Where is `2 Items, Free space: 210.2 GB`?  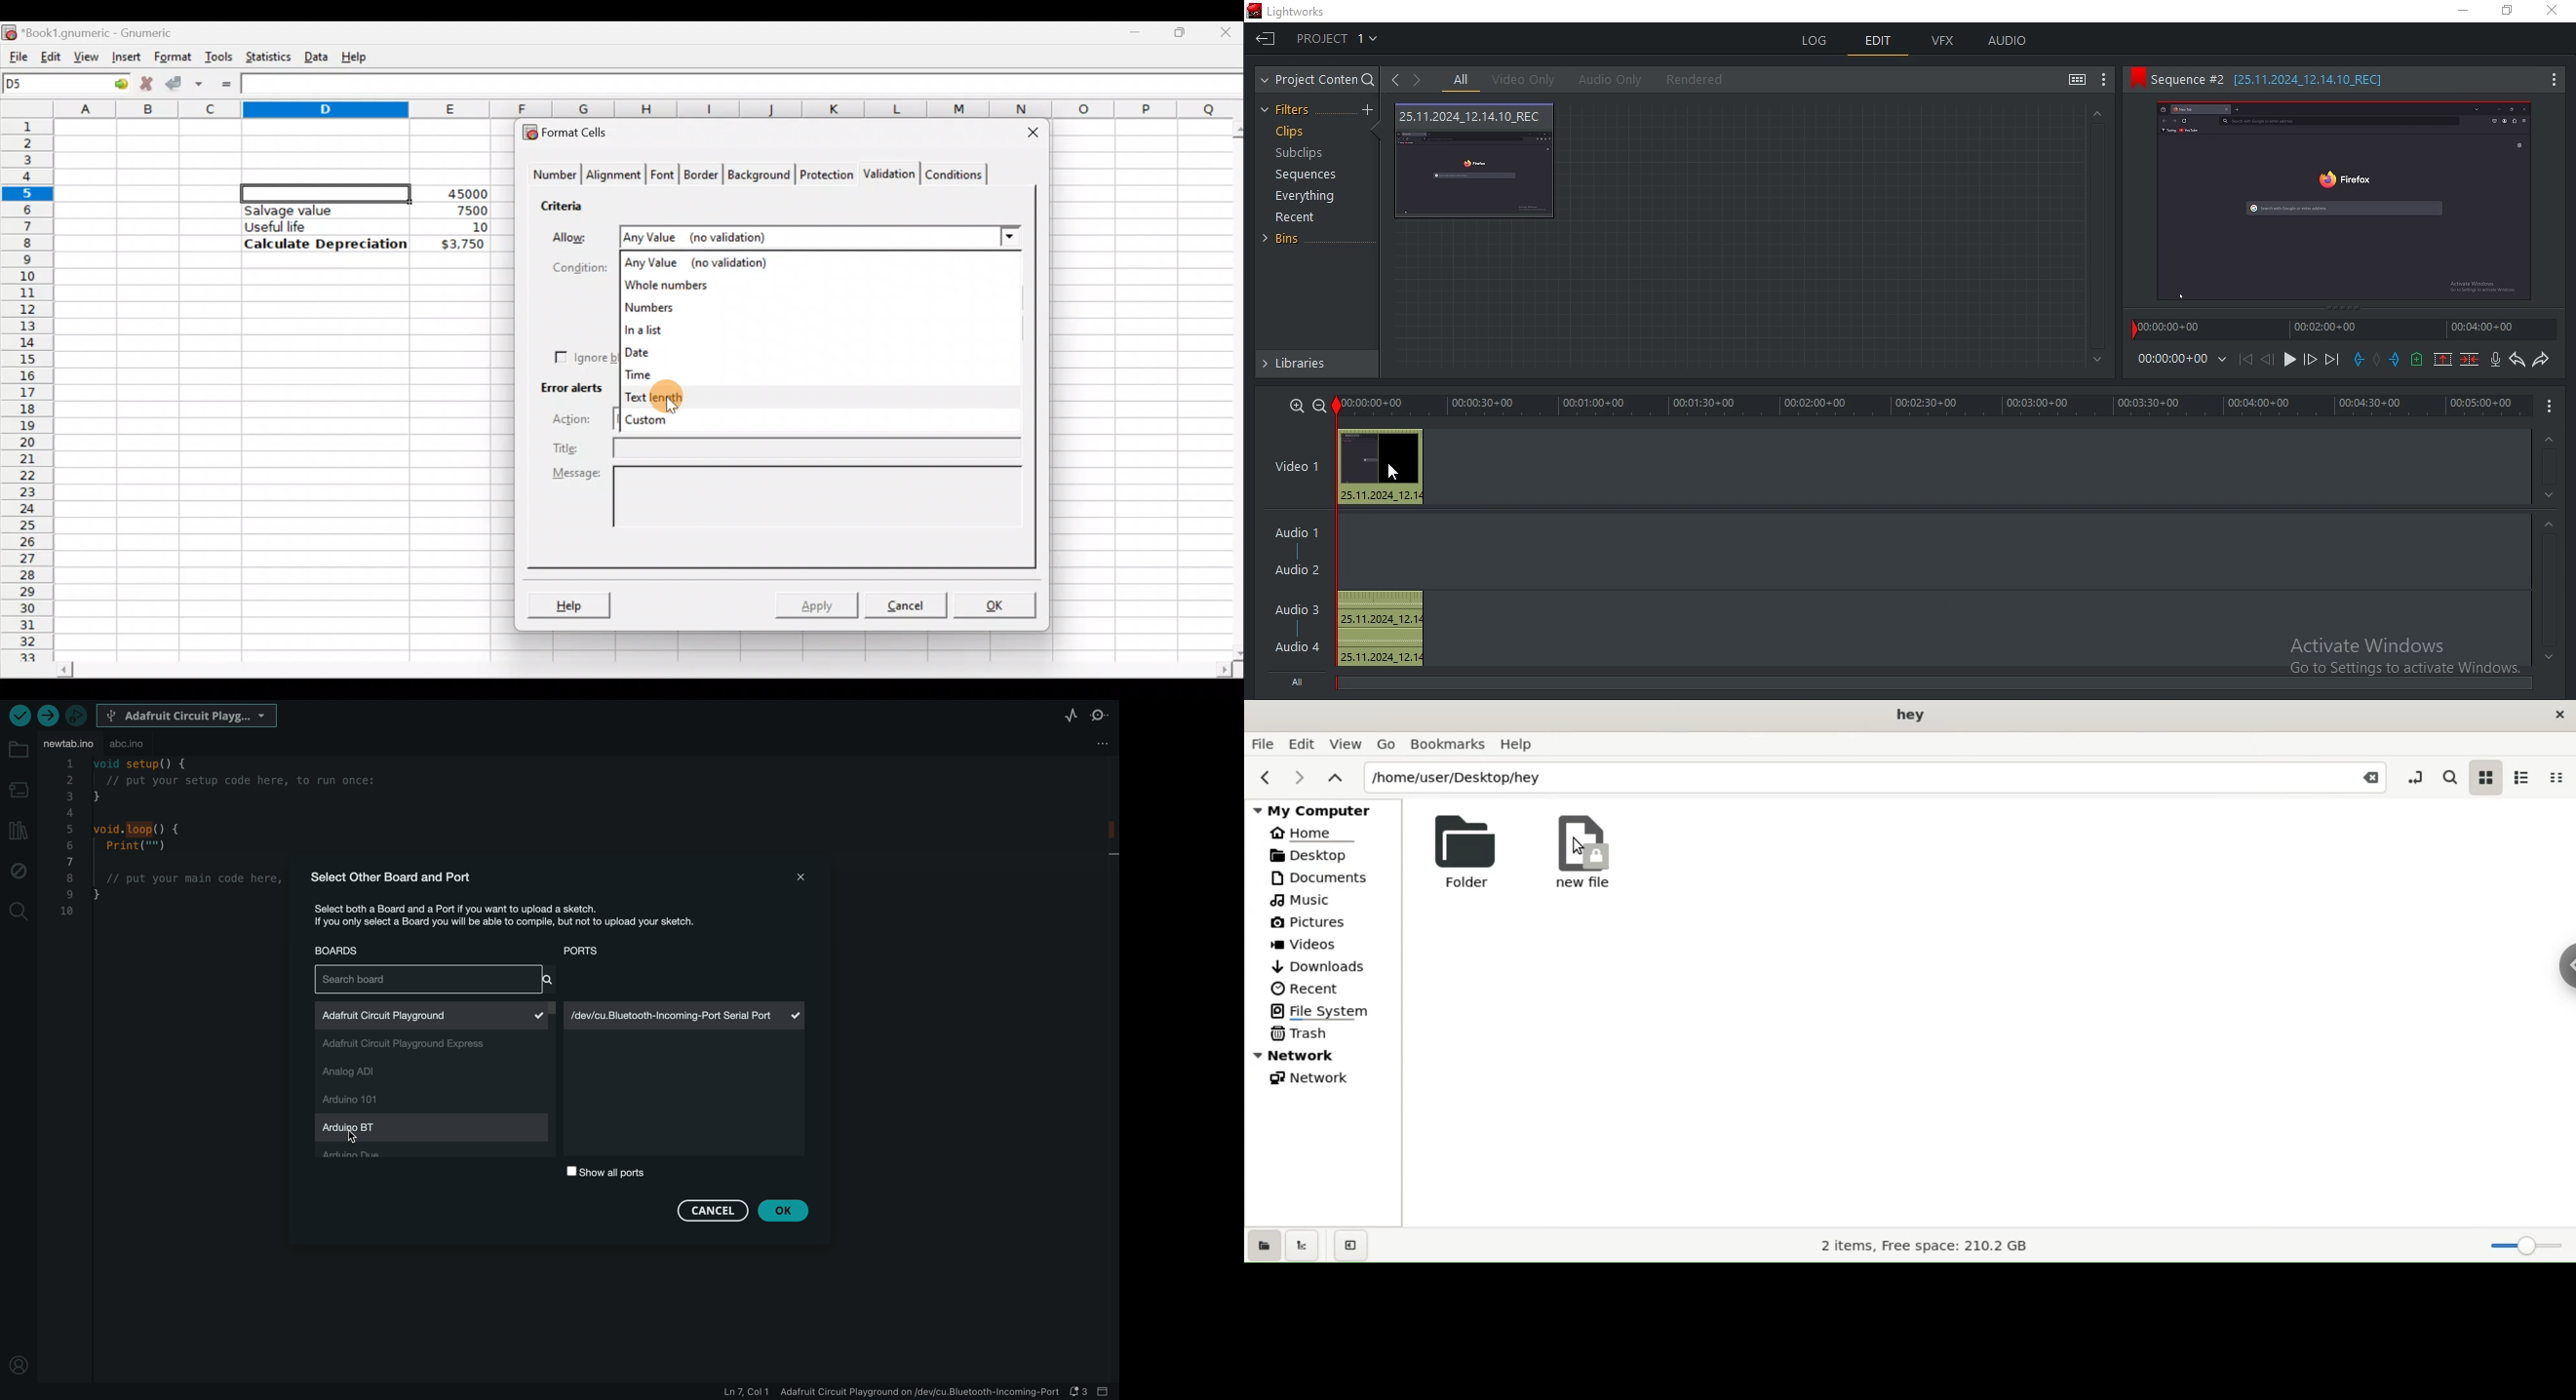
2 Items, Free space: 210.2 GB is located at coordinates (1925, 1247).